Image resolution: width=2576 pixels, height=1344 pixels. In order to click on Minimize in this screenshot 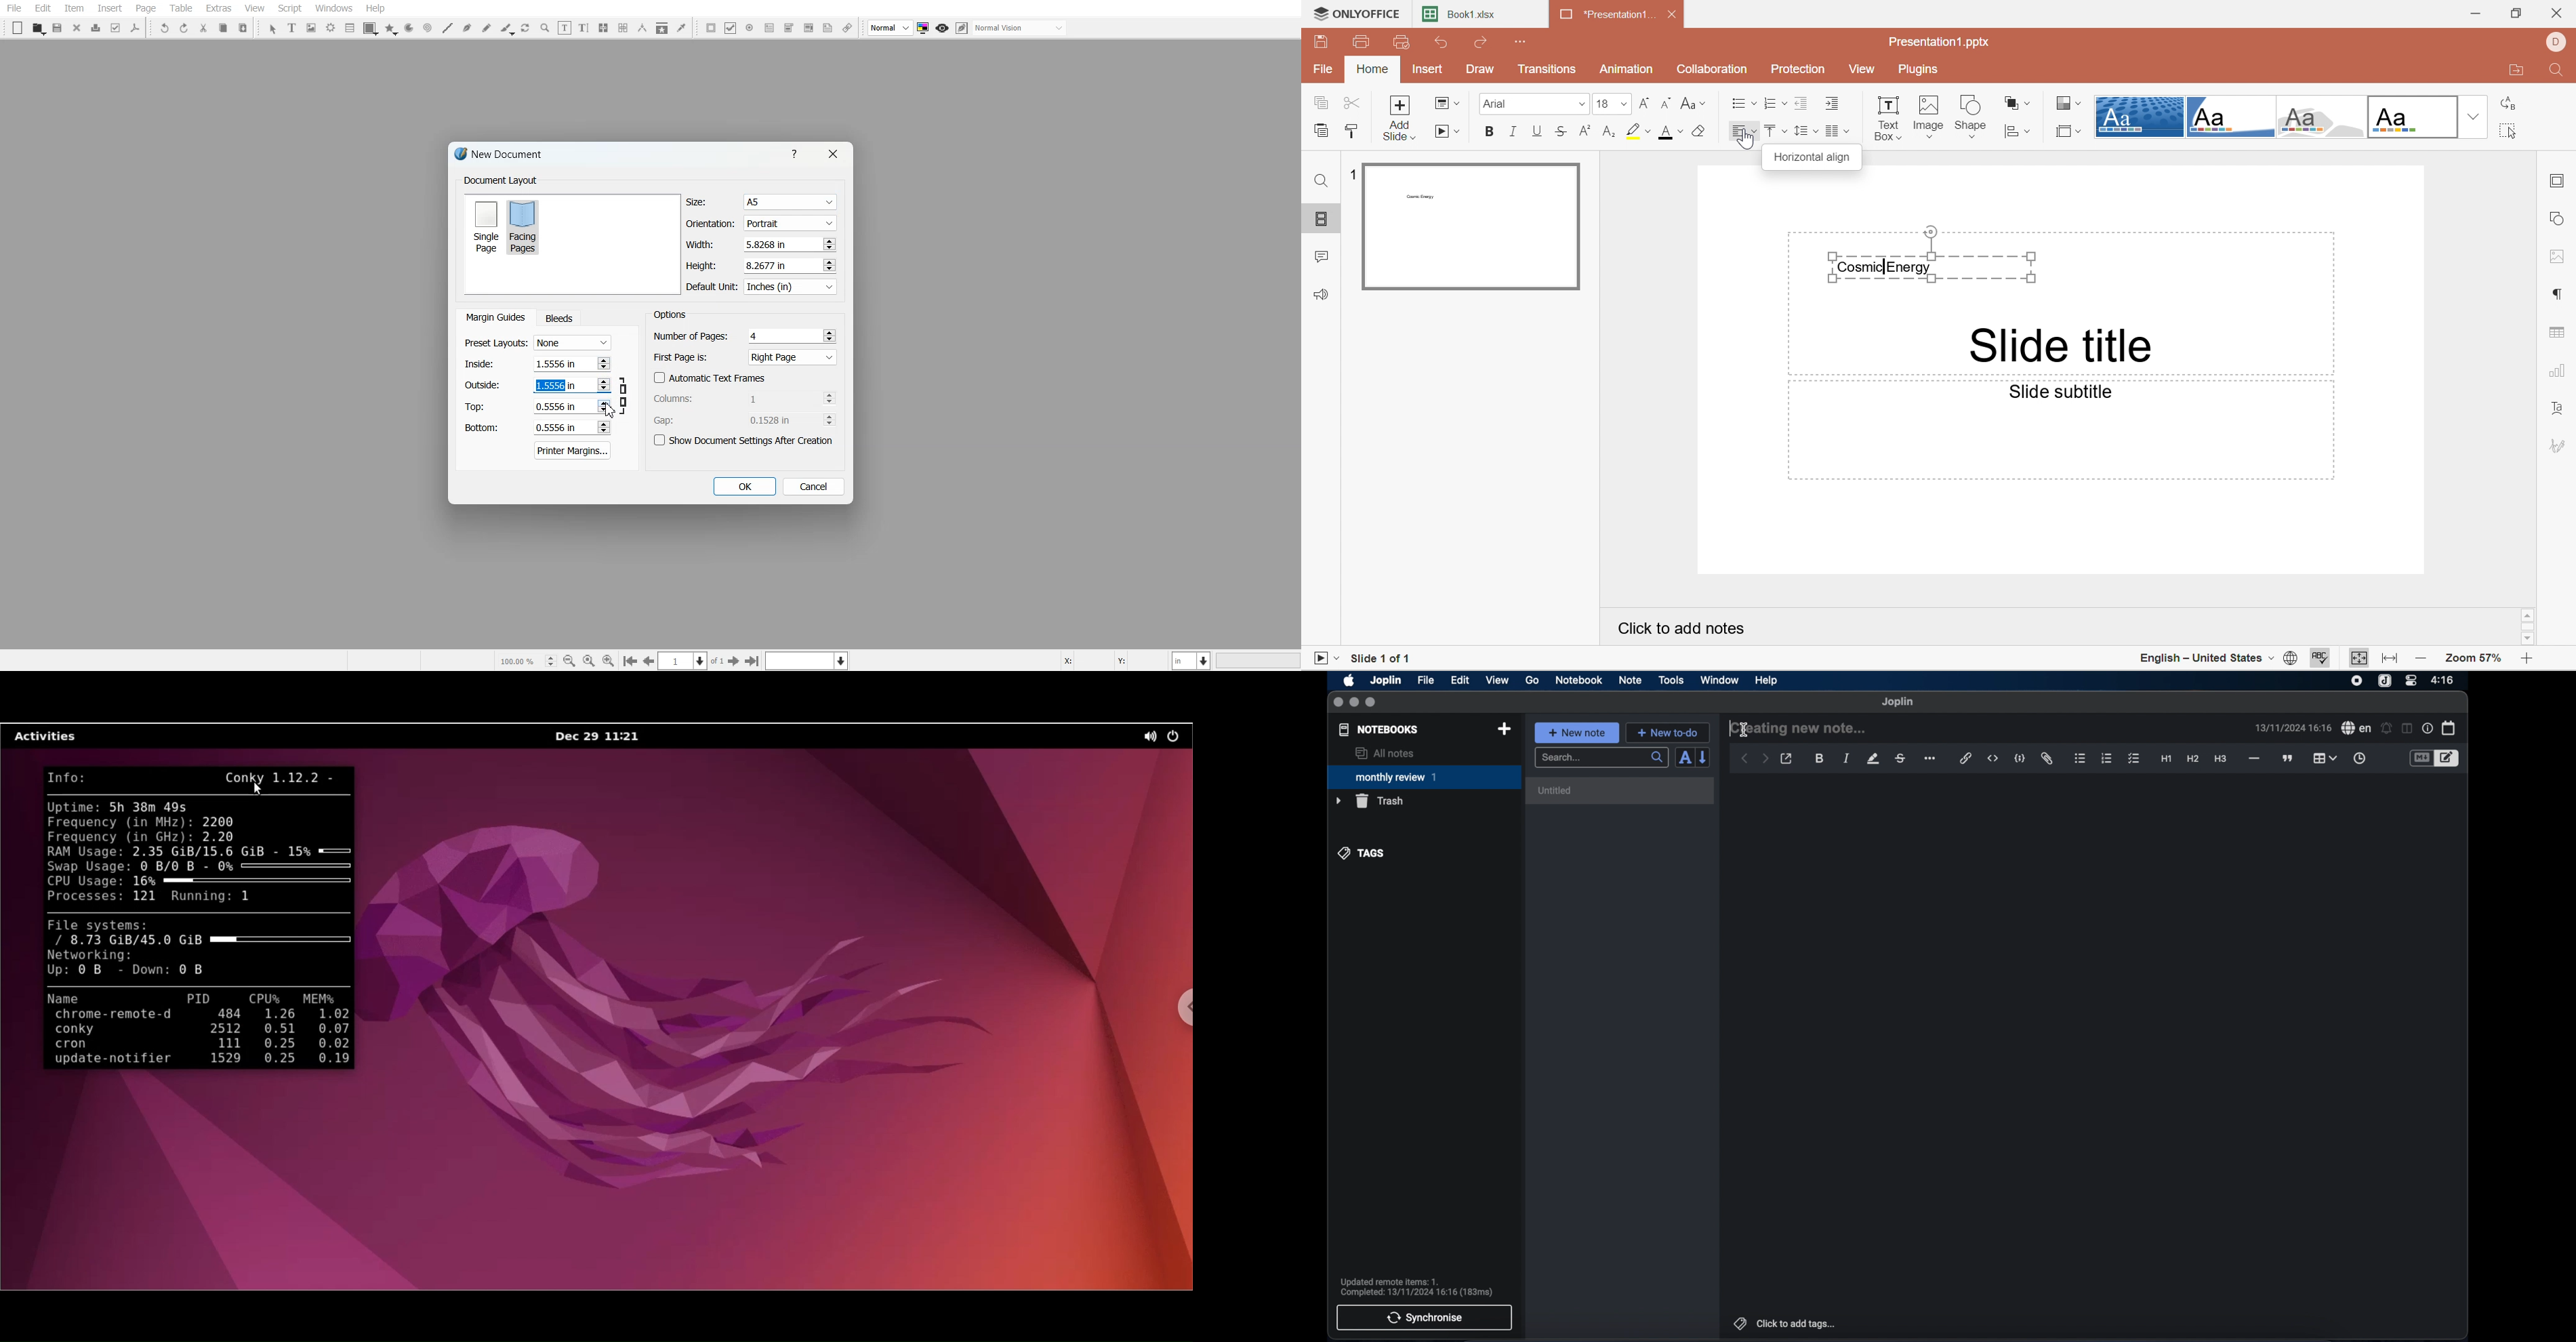, I will do `click(2474, 14)`.